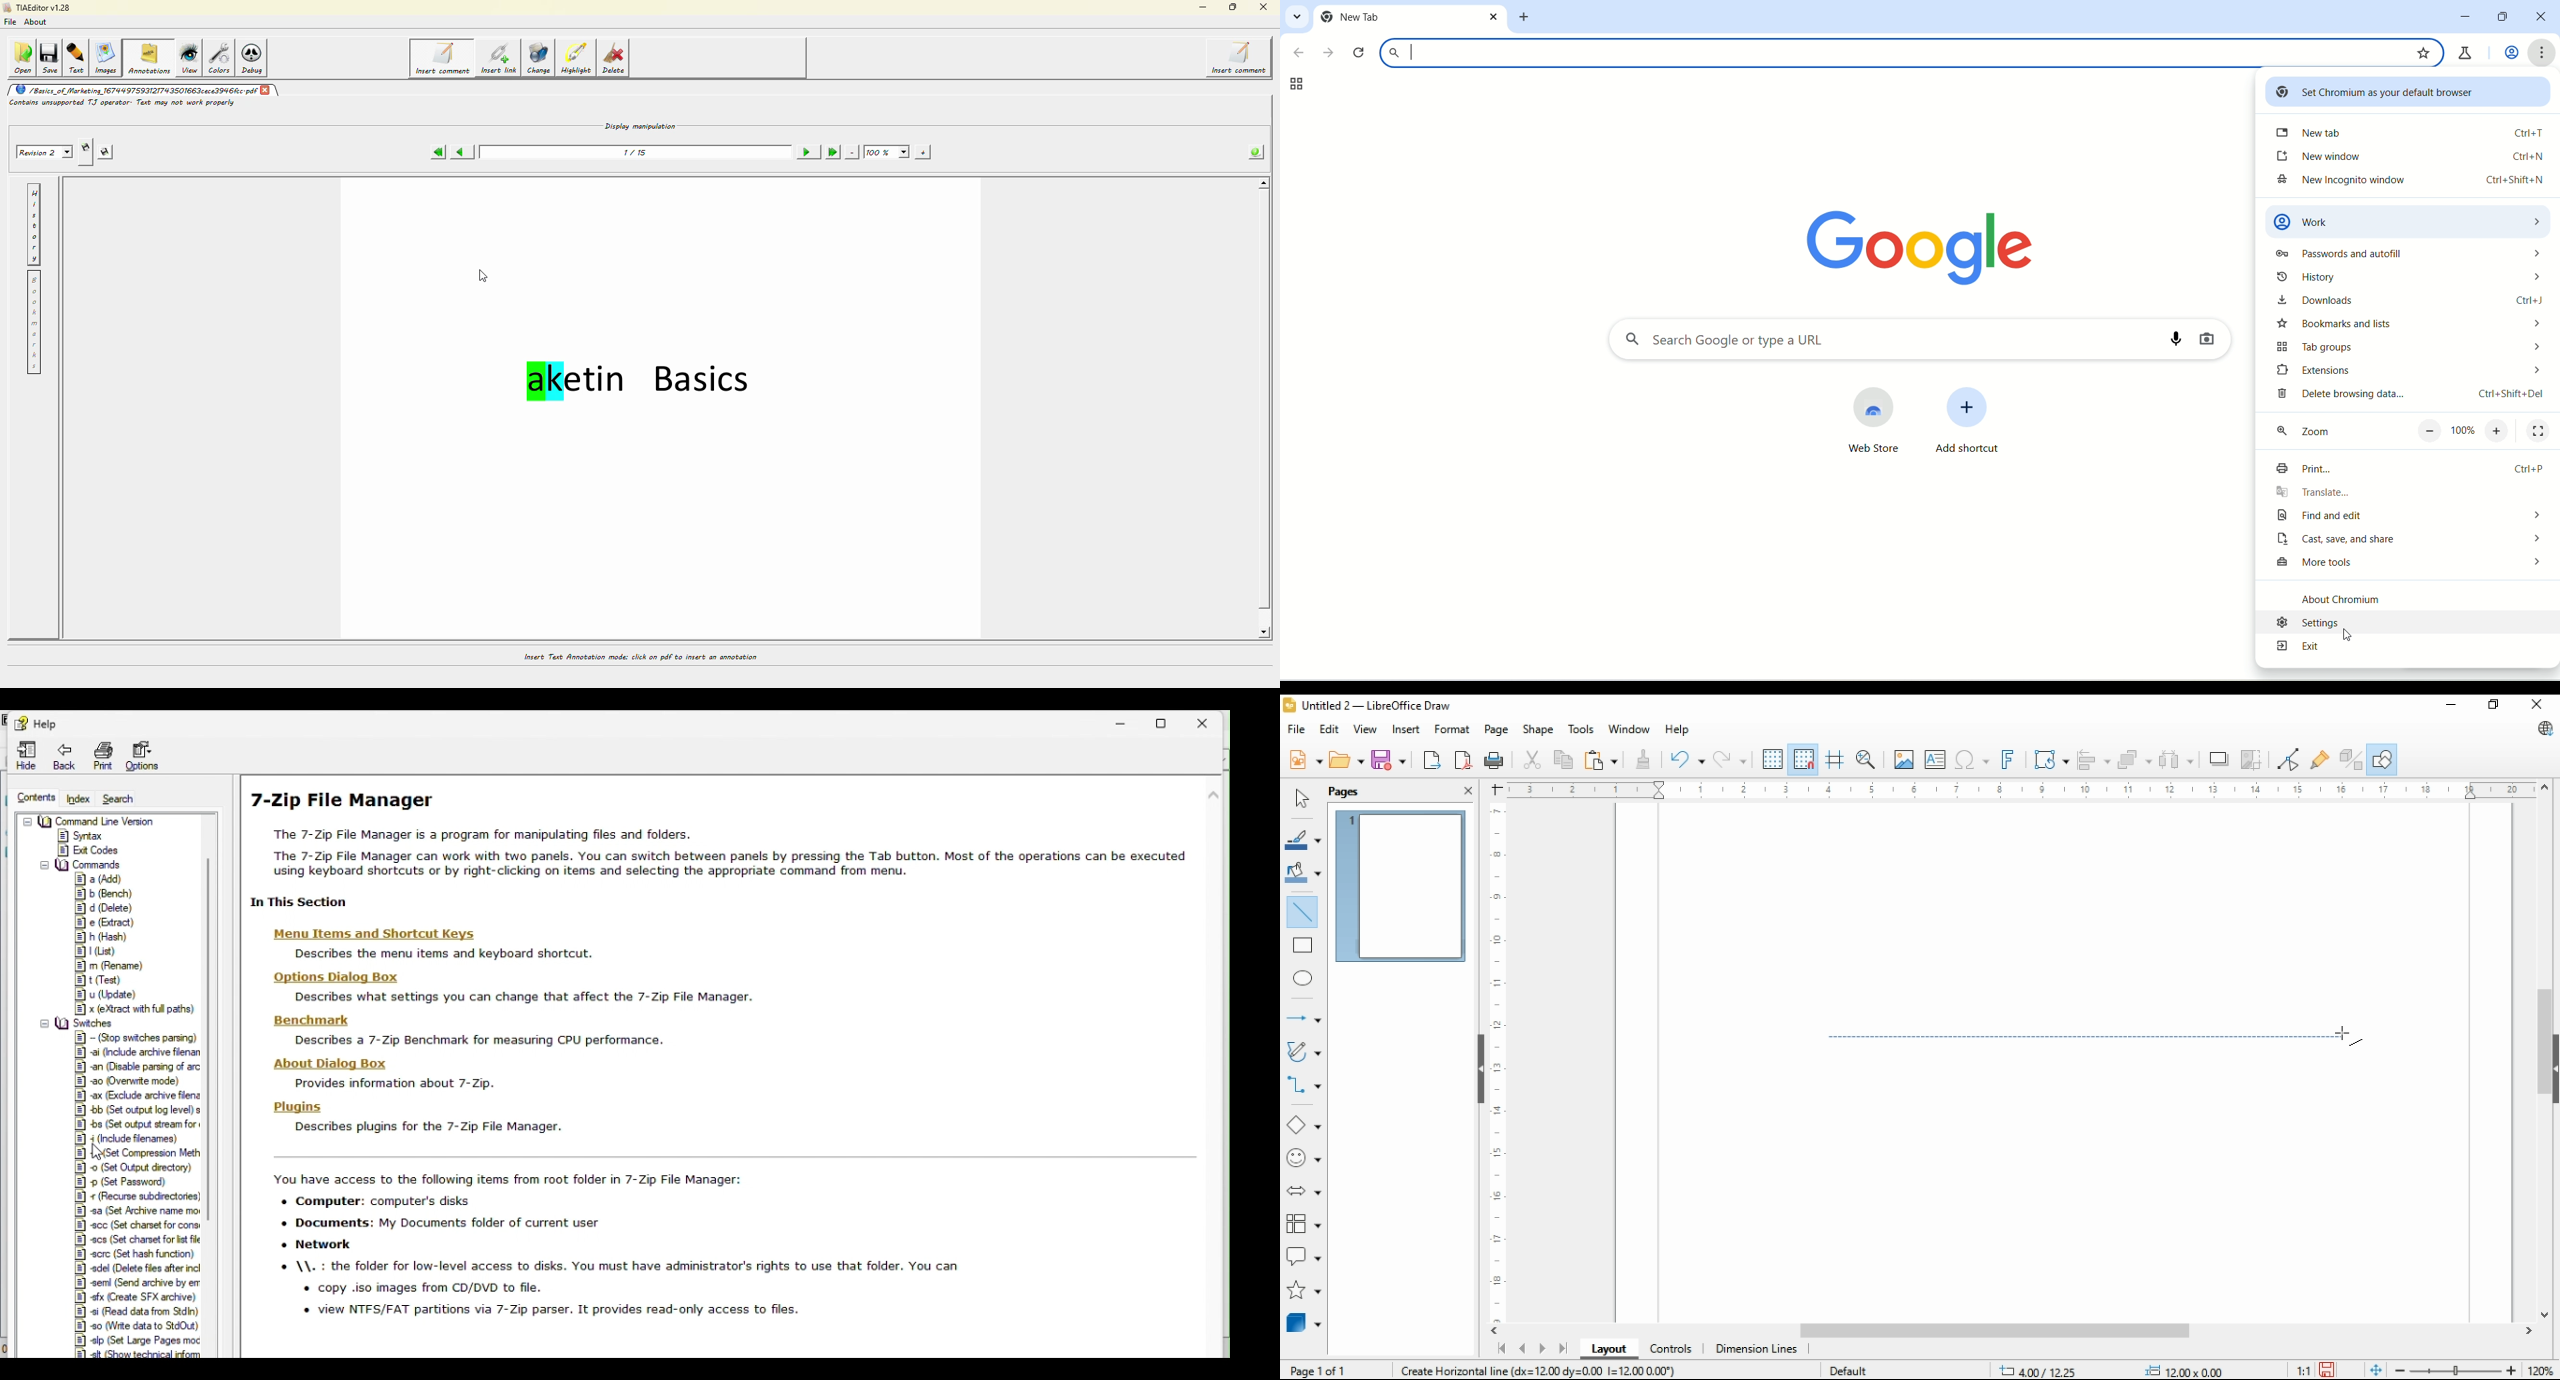  What do you see at coordinates (2497, 705) in the screenshot?
I see `restore` at bounding box center [2497, 705].